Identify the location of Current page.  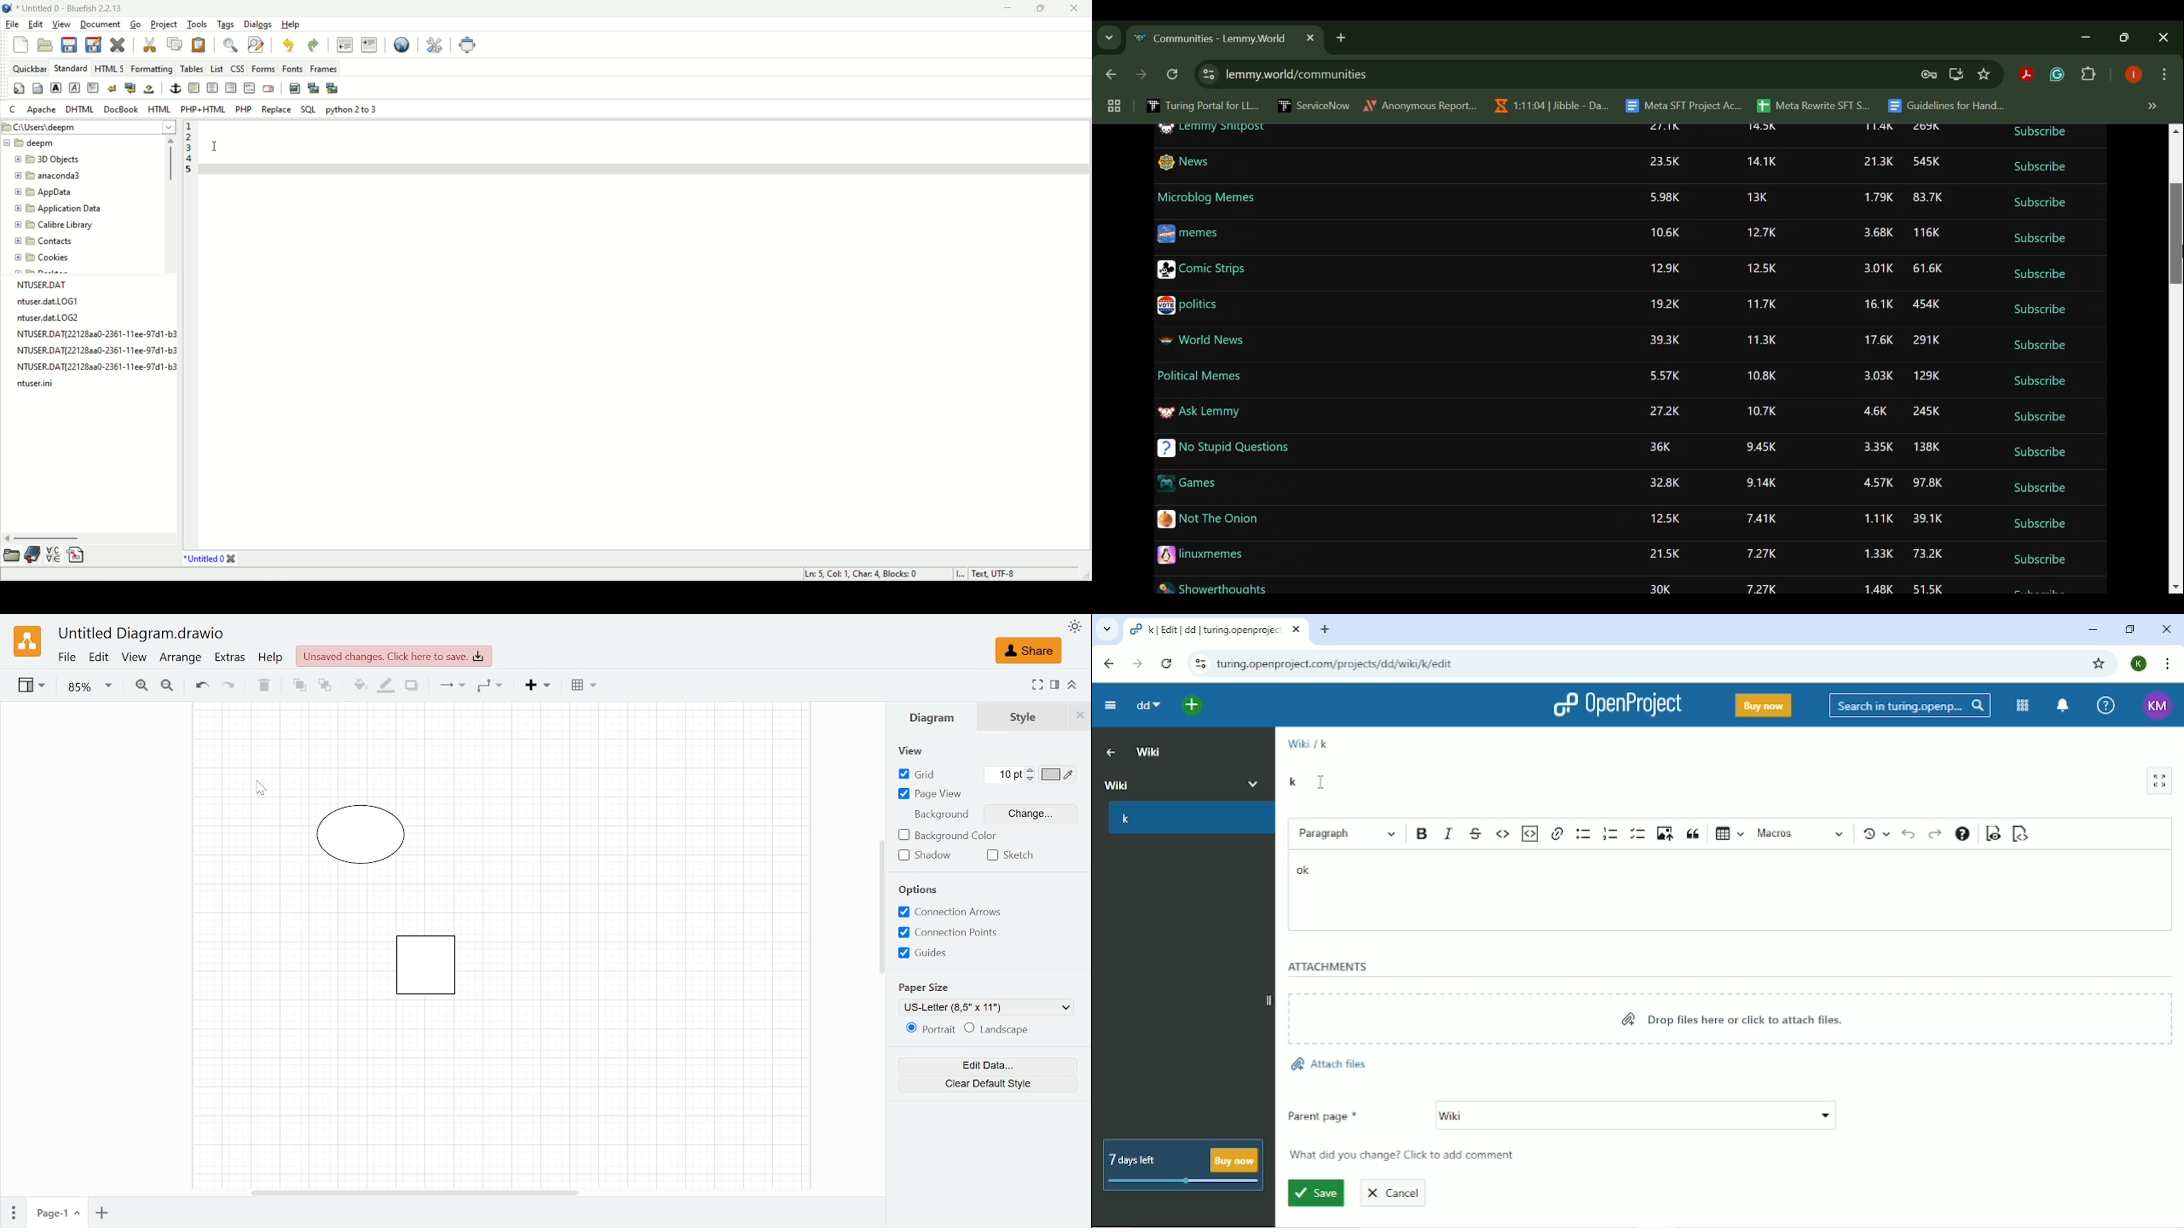
(56, 1214).